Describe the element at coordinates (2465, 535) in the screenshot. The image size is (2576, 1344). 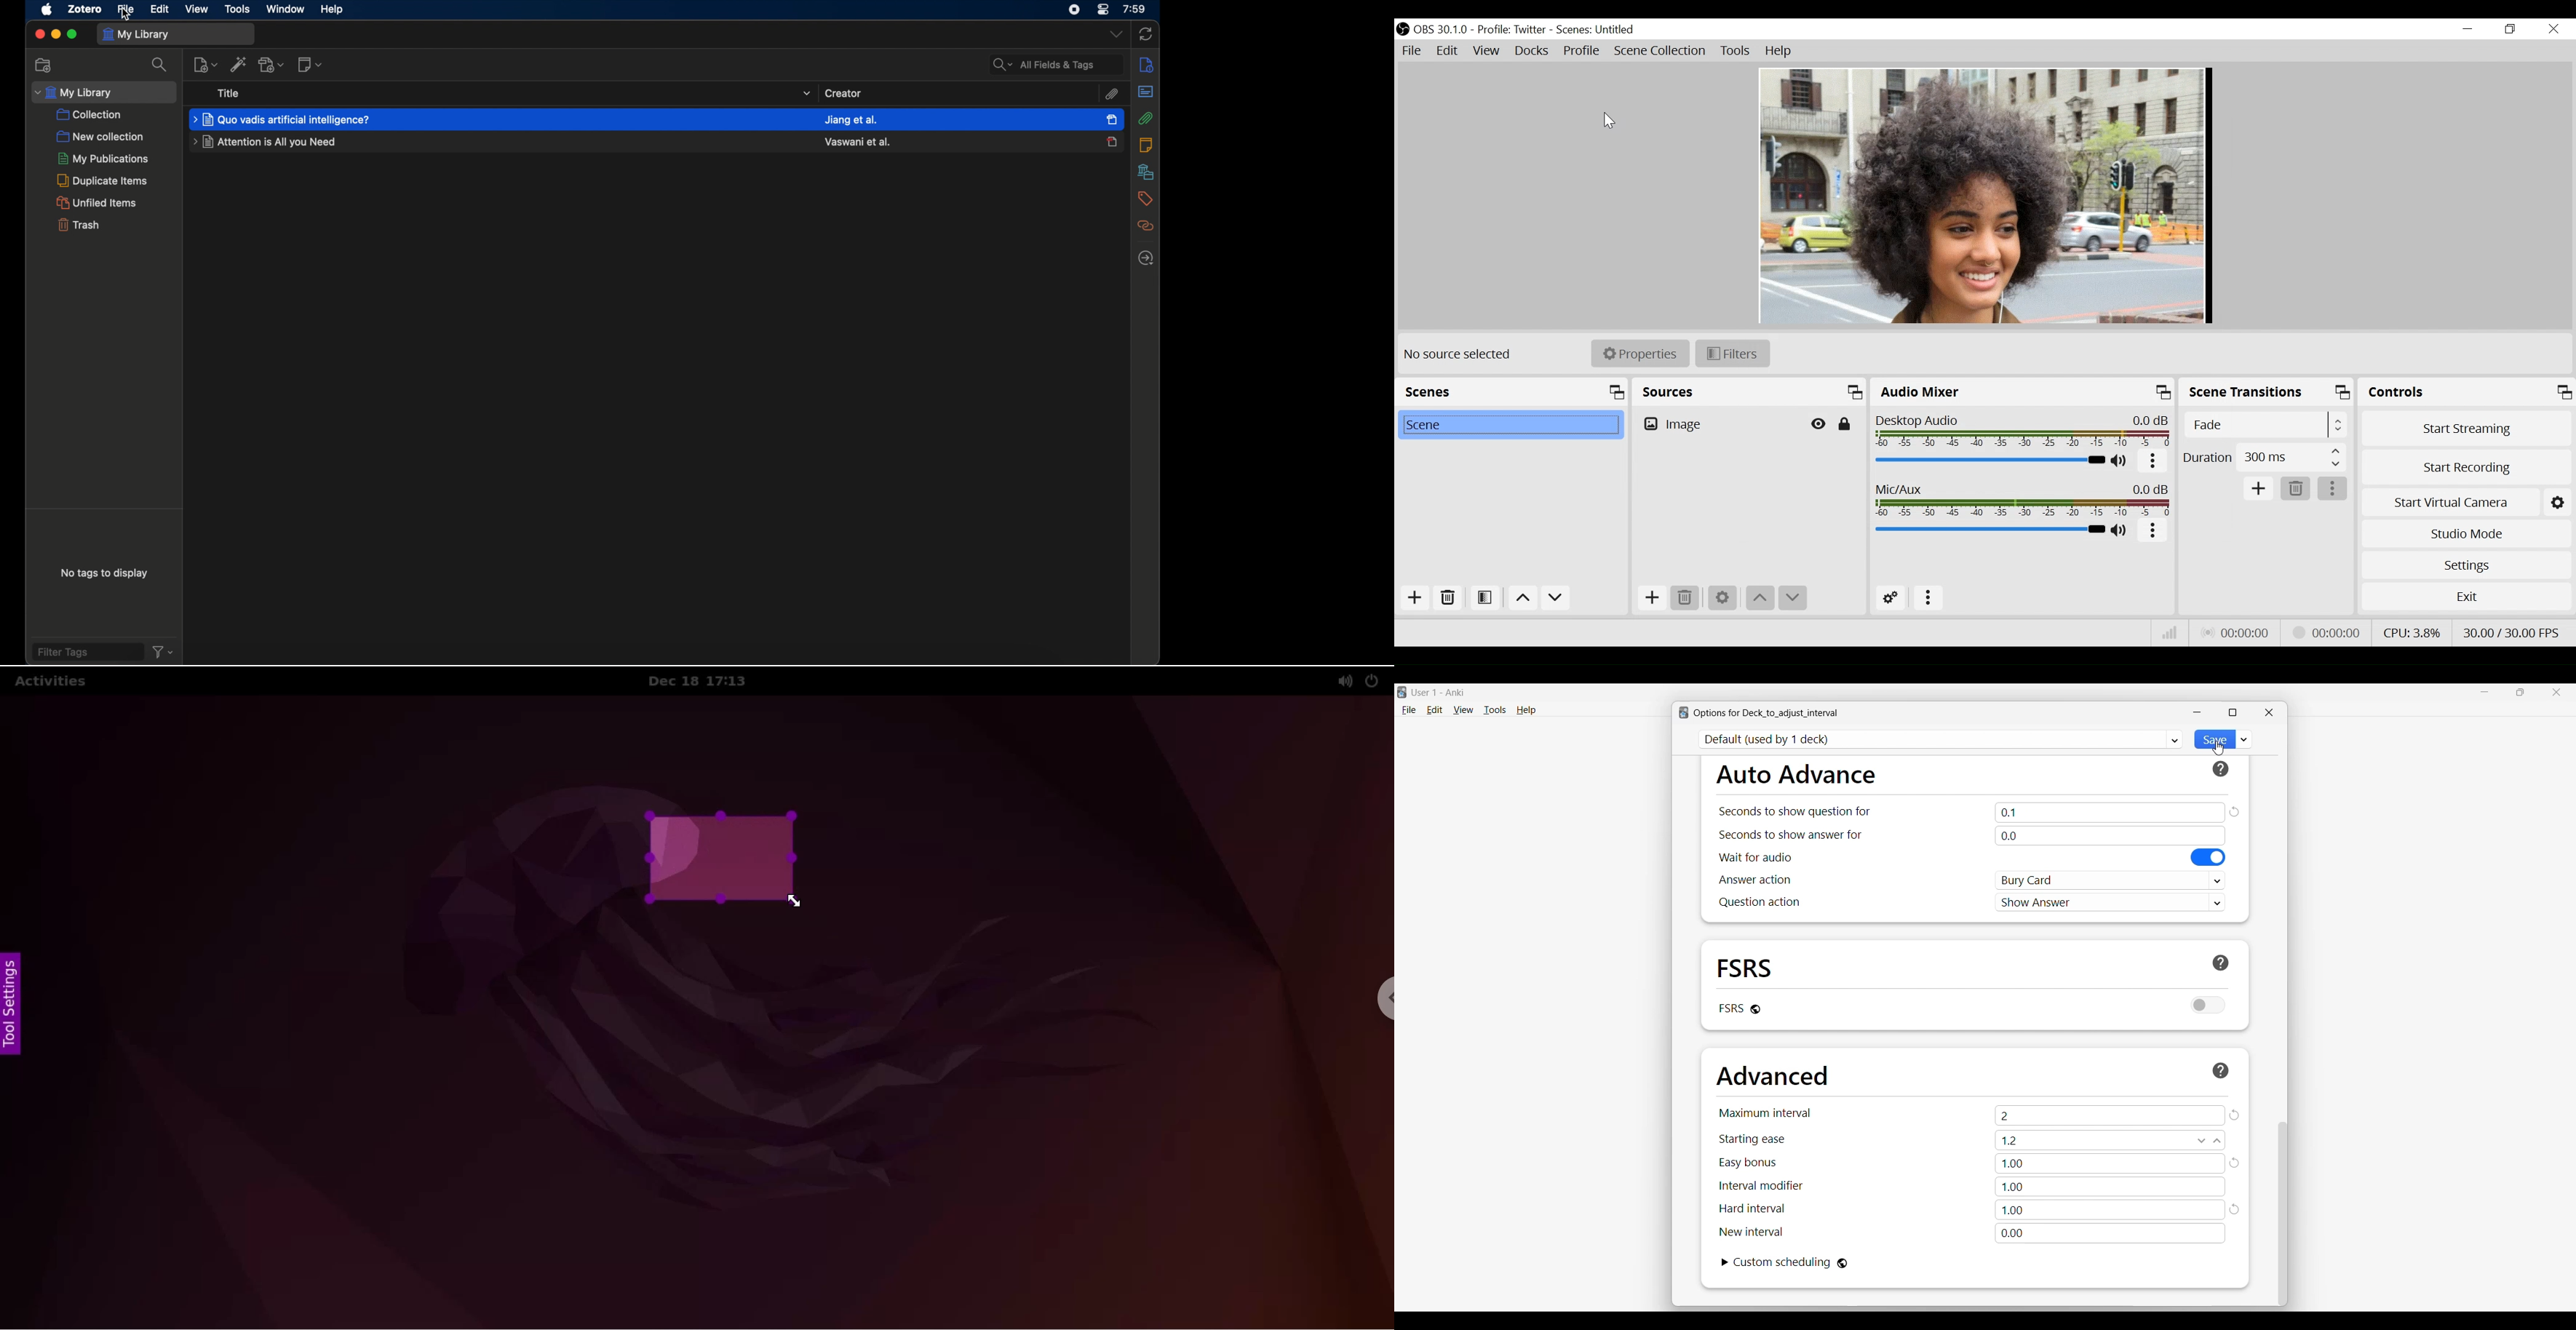
I see `Studio Mode` at that location.